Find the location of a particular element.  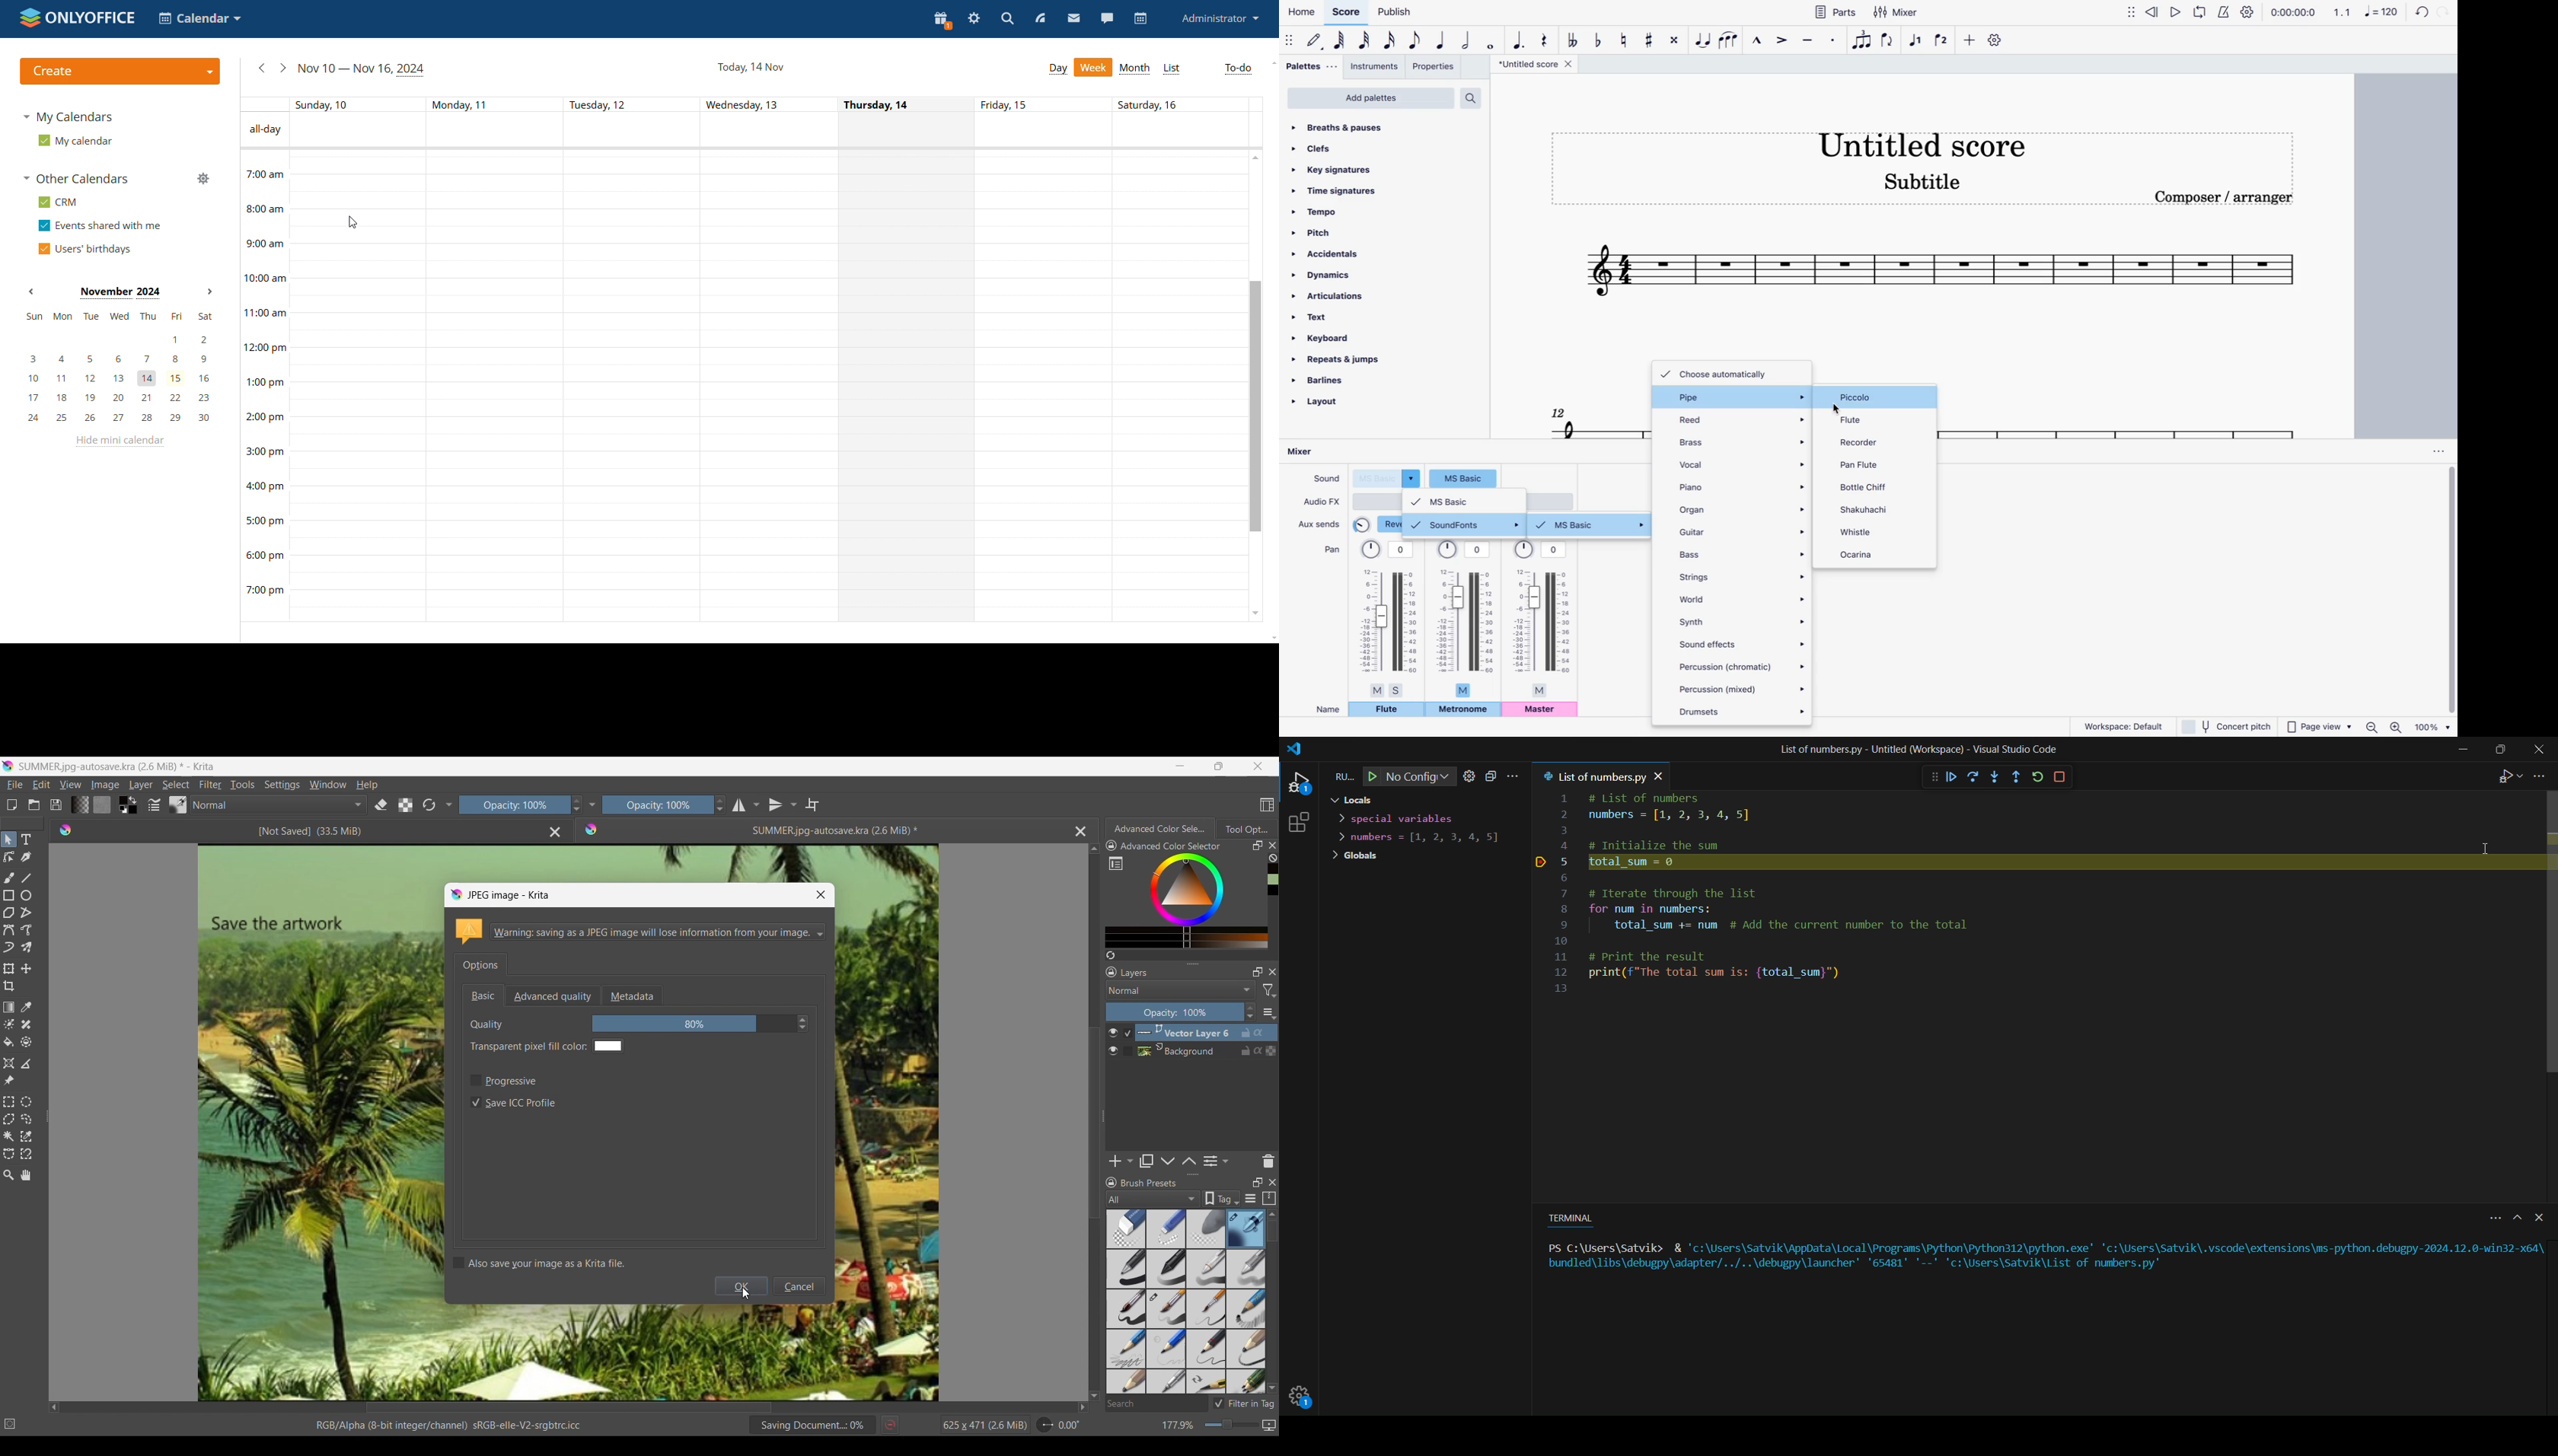

reed is located at coordinates (1739, 417).